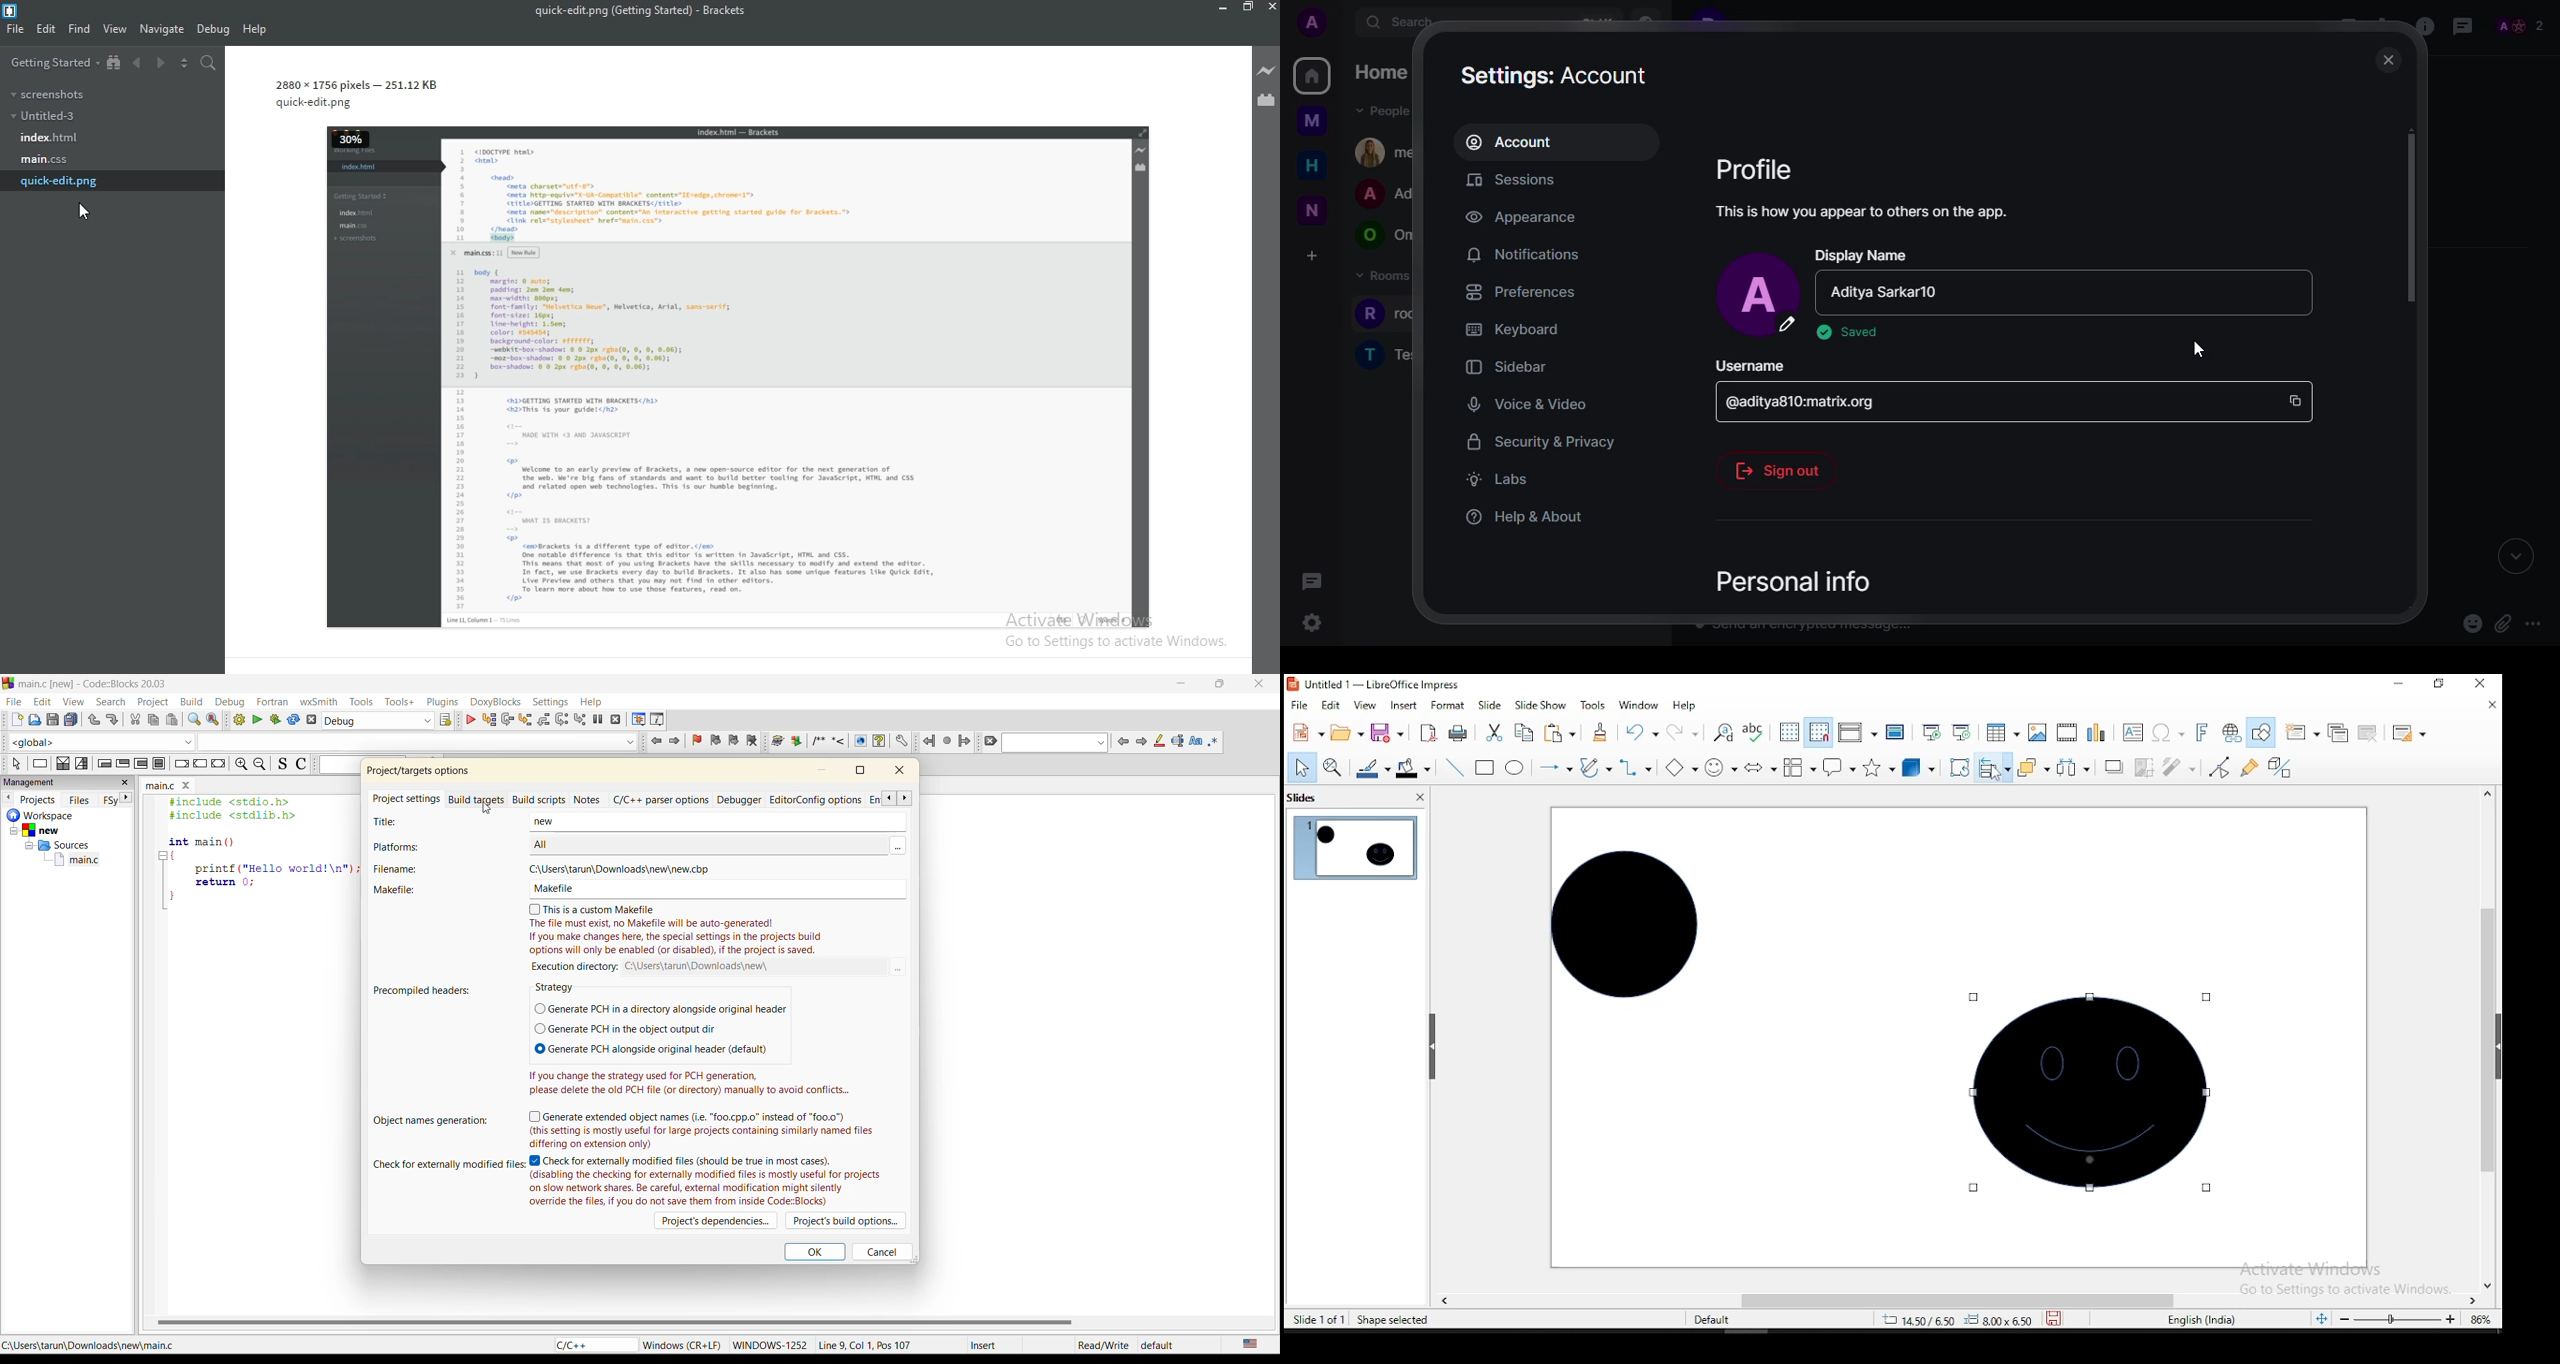 The height and width of the screenshot is (1372, 2576). Describe the element at coordinates (1307, 732) in the screenshot. I see `new tool` at that location.